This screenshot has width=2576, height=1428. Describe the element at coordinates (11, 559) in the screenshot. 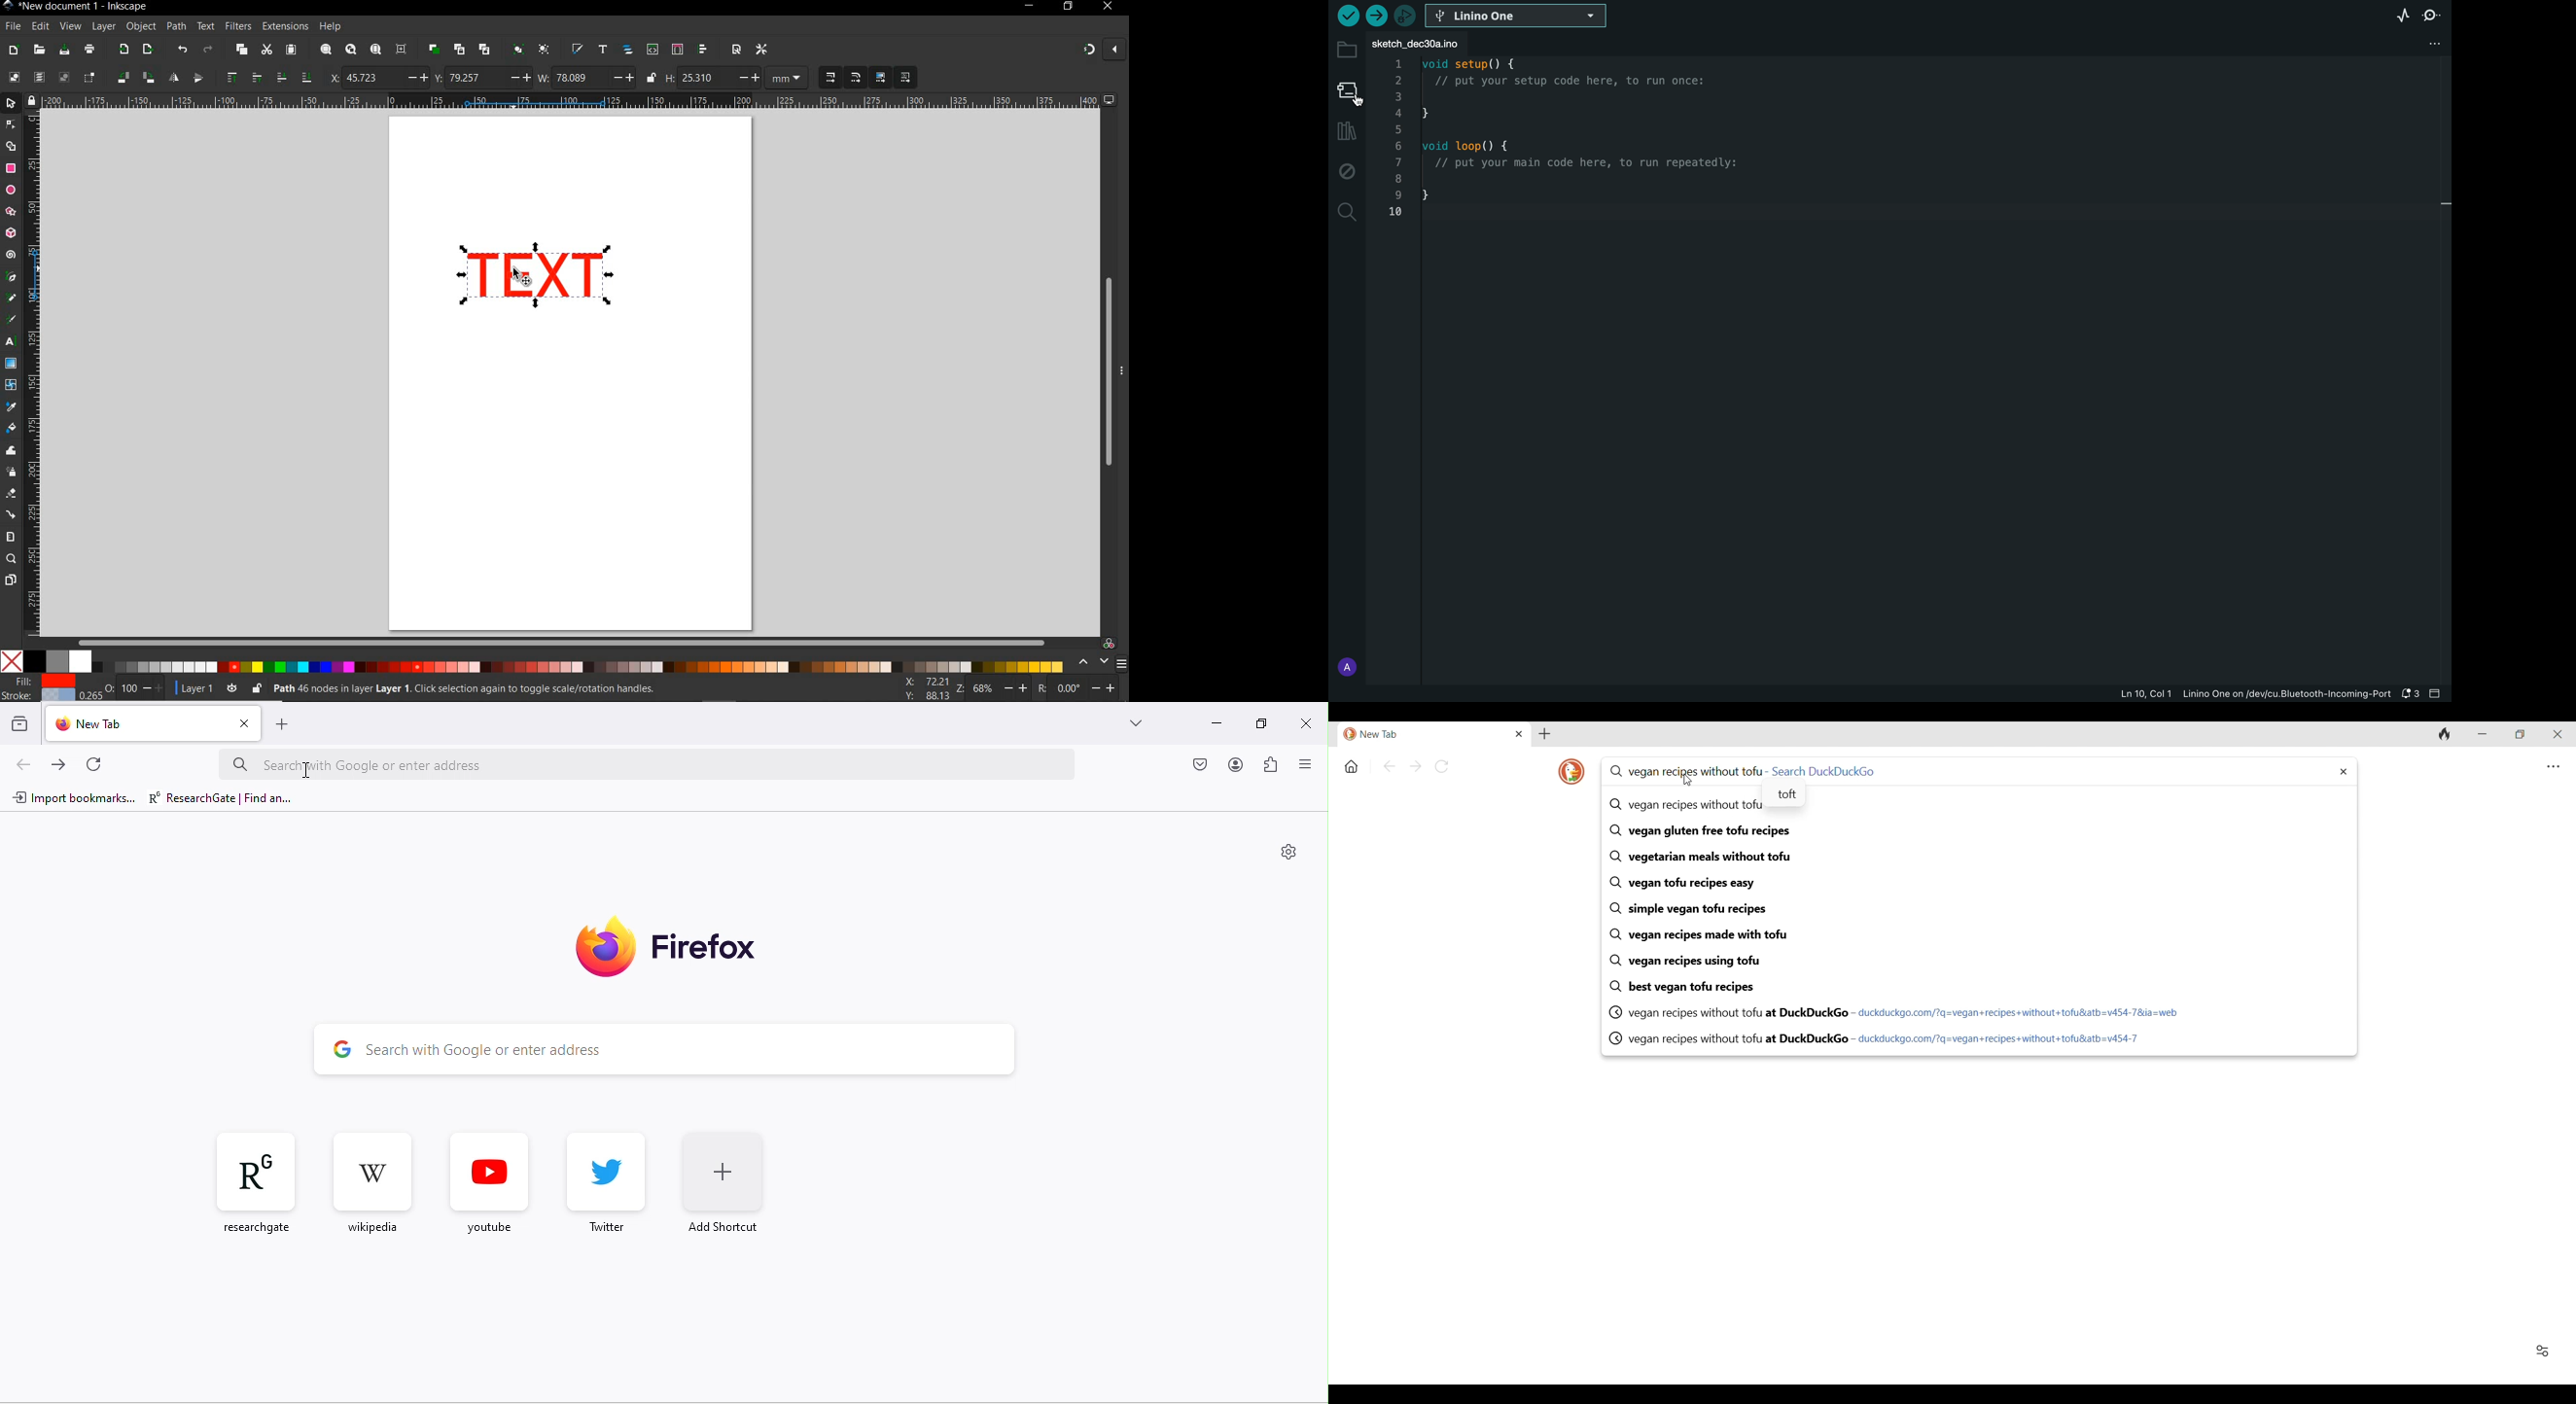

I see `ZOOM TOOL` at that location.